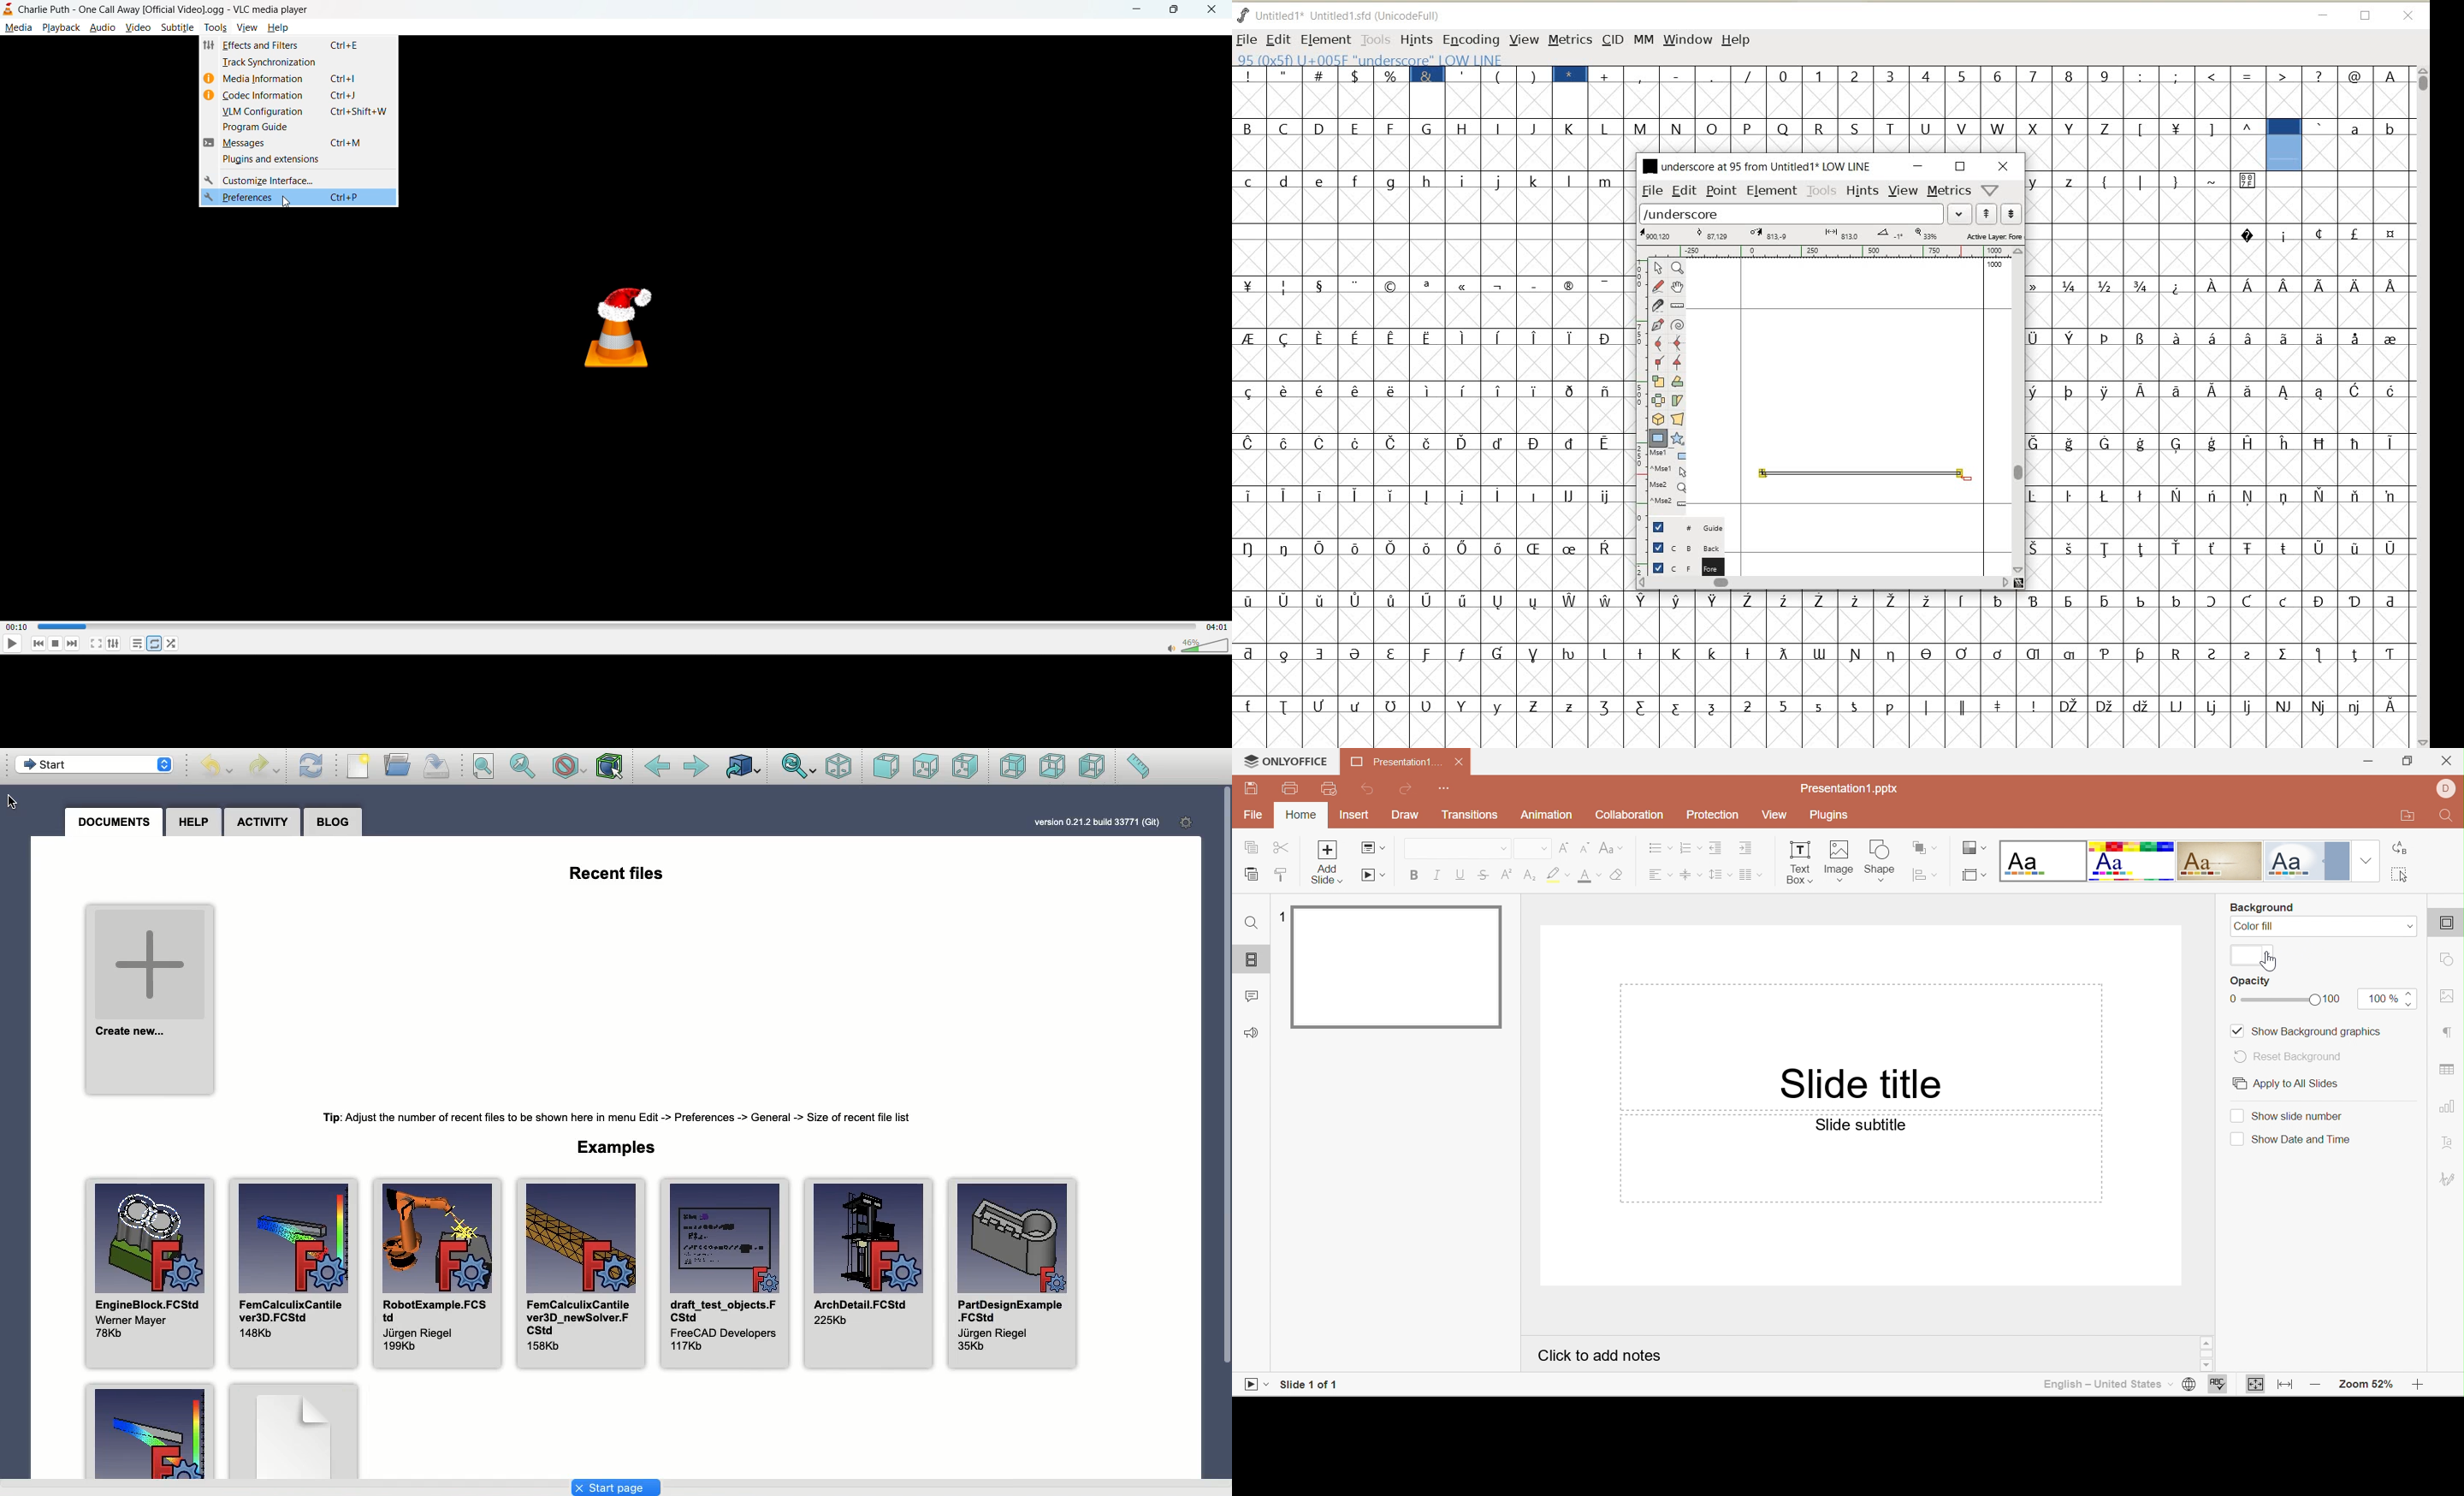  What do you see at coordinates (1416, 874) in the screenshot?
I see `Bold` at bounding box center [1416, 874].